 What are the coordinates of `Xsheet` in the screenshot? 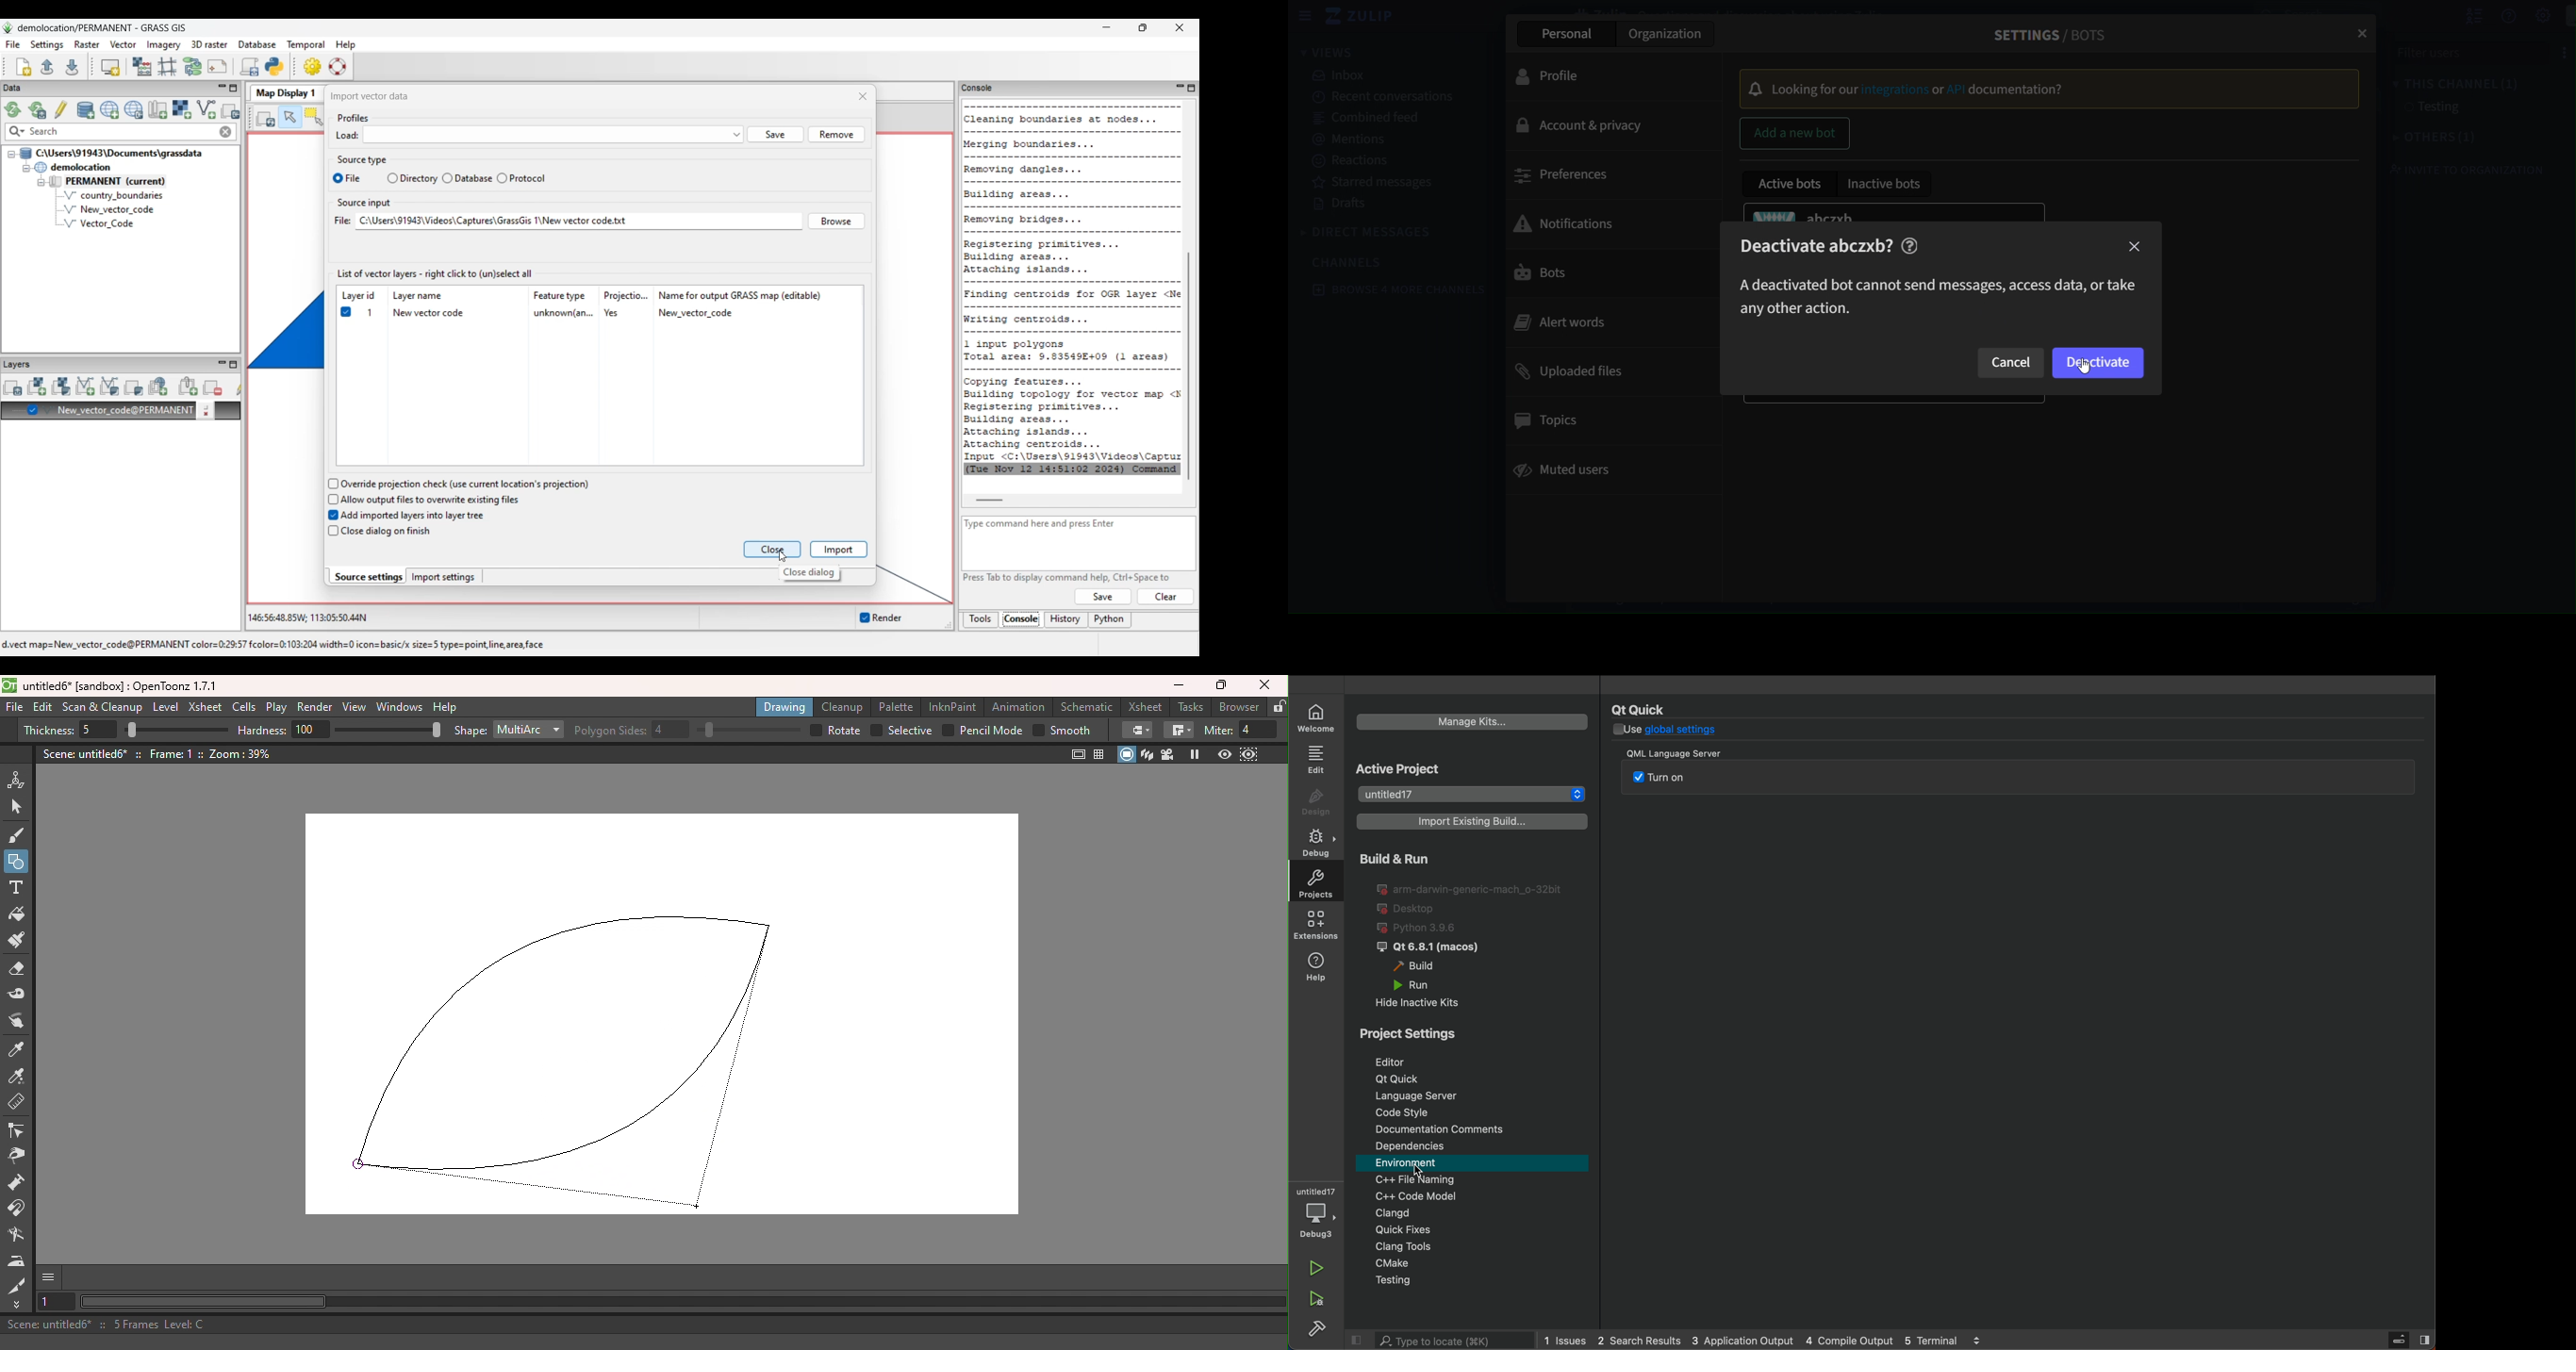 It's located at (1145, 706).